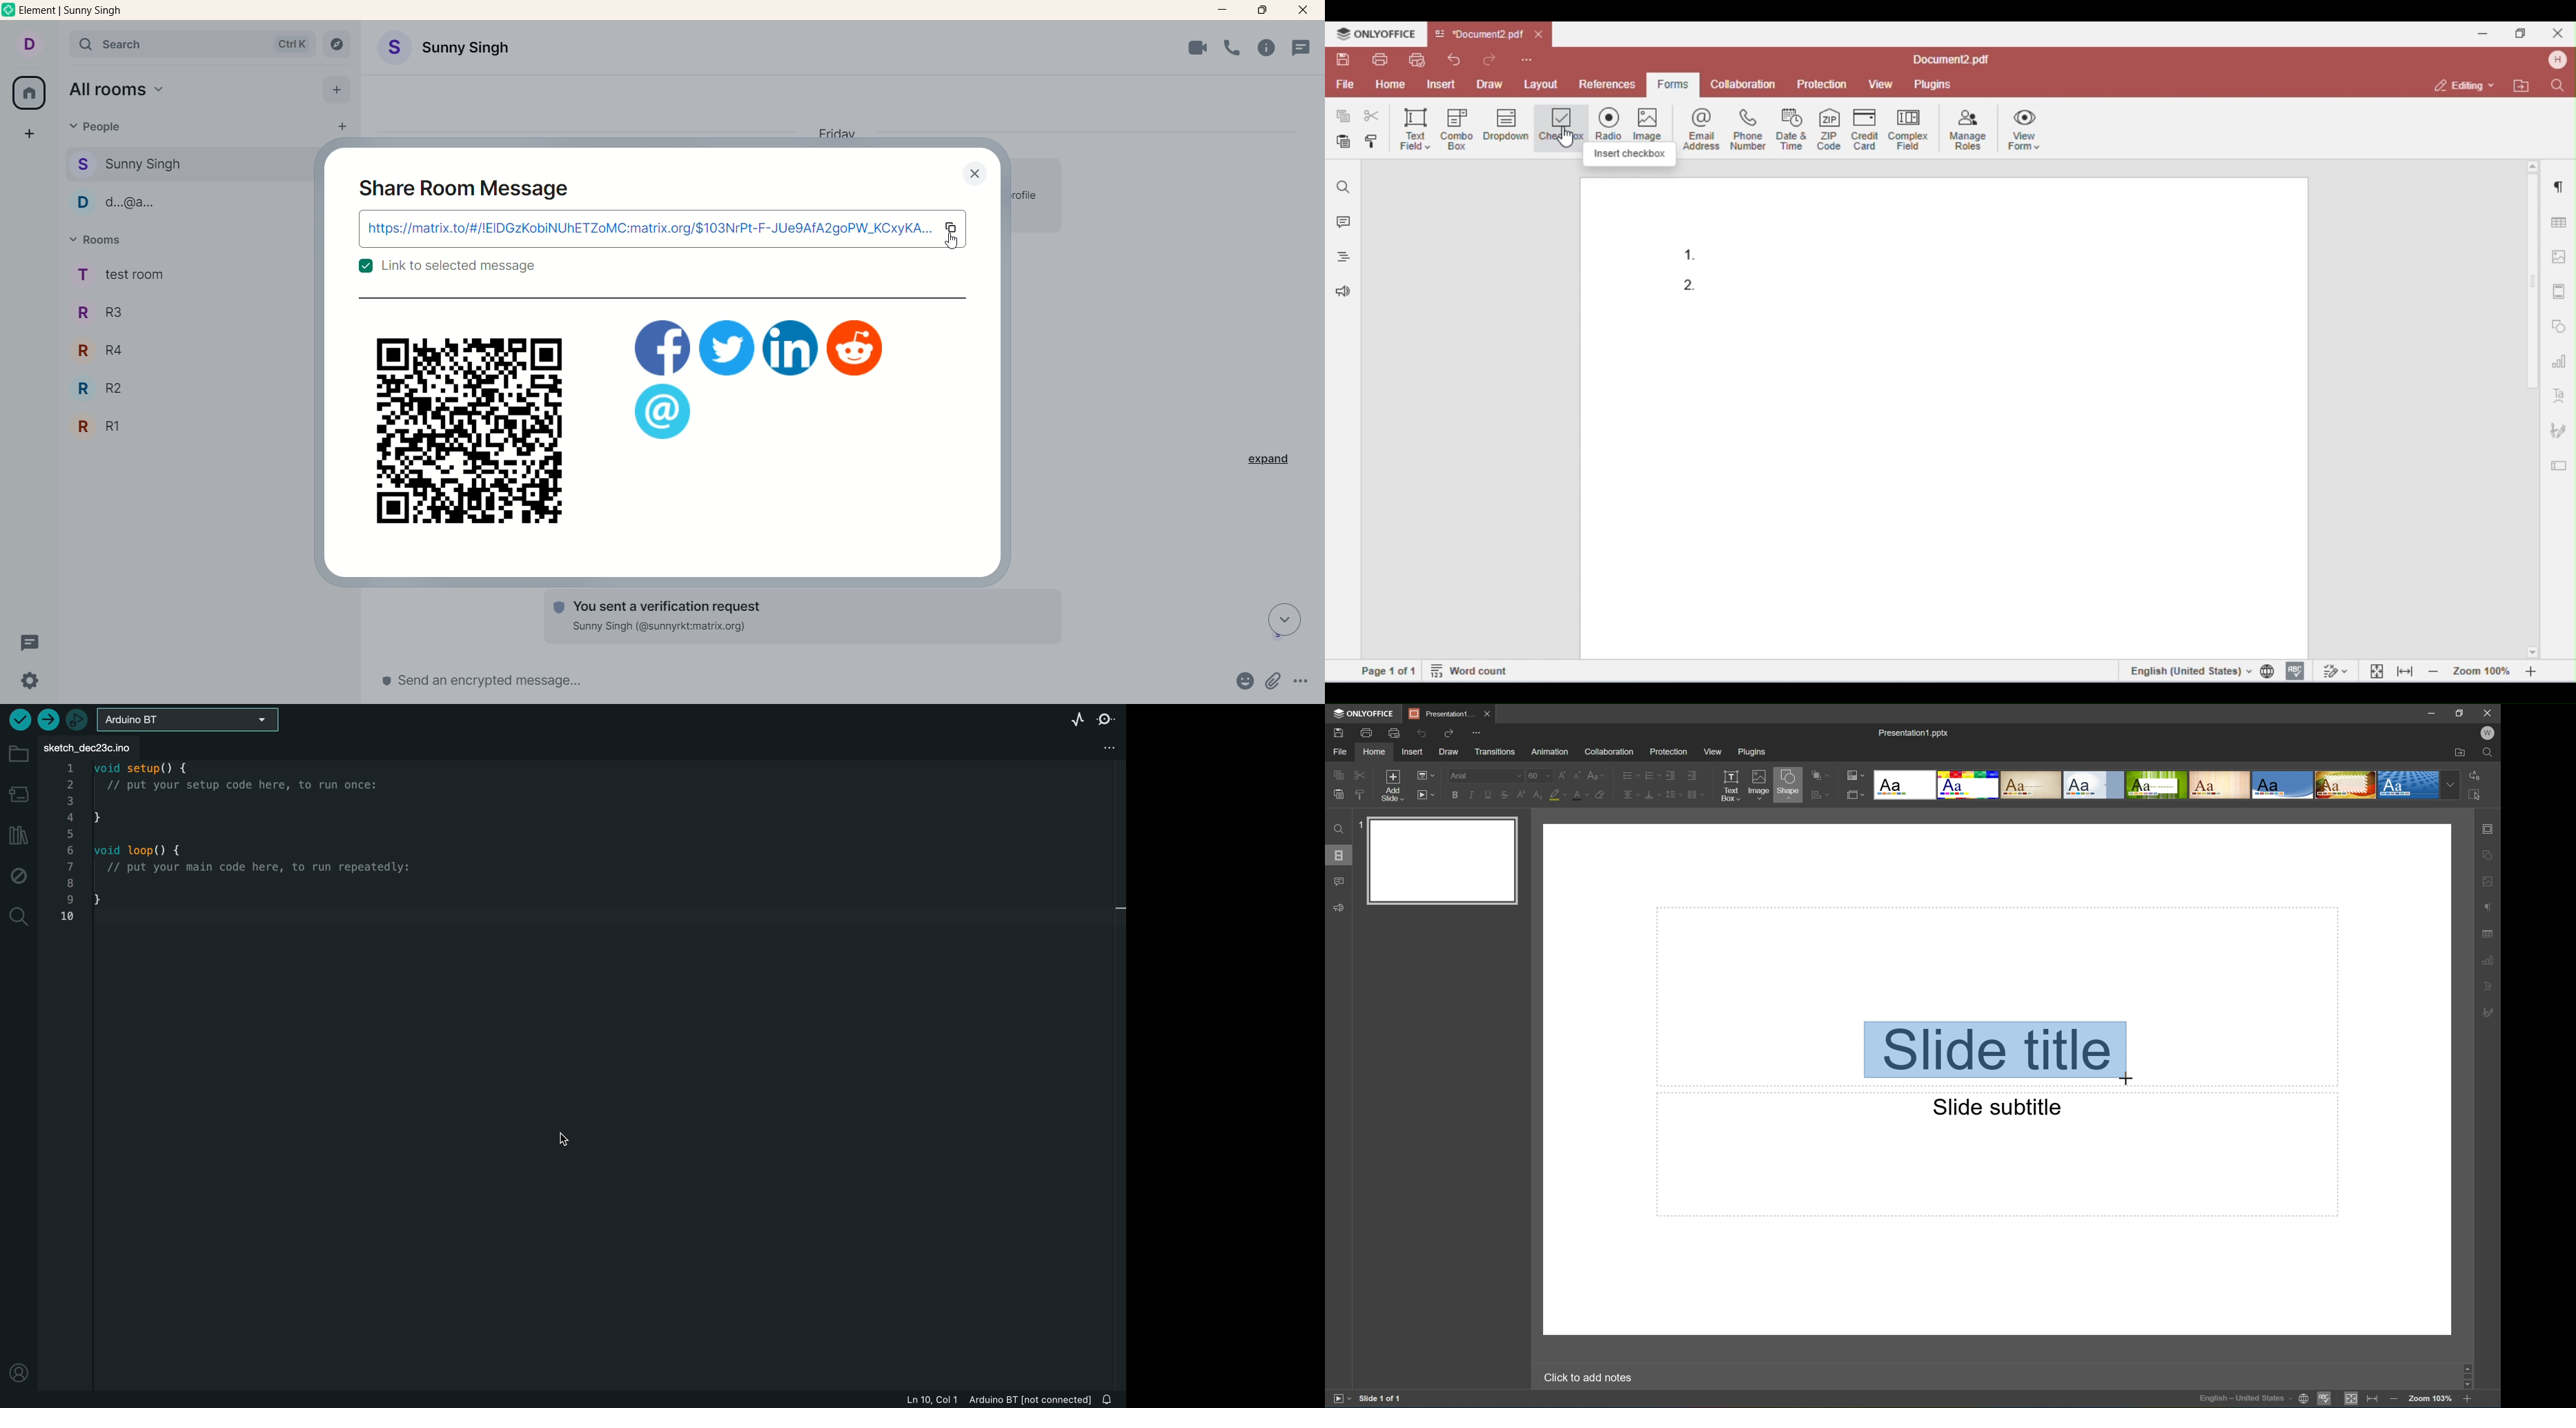 This screenshot has width=2576, height=1428. Describe the element at coordinates (1196, 48) in the screenshot. I see `video call` at that location.